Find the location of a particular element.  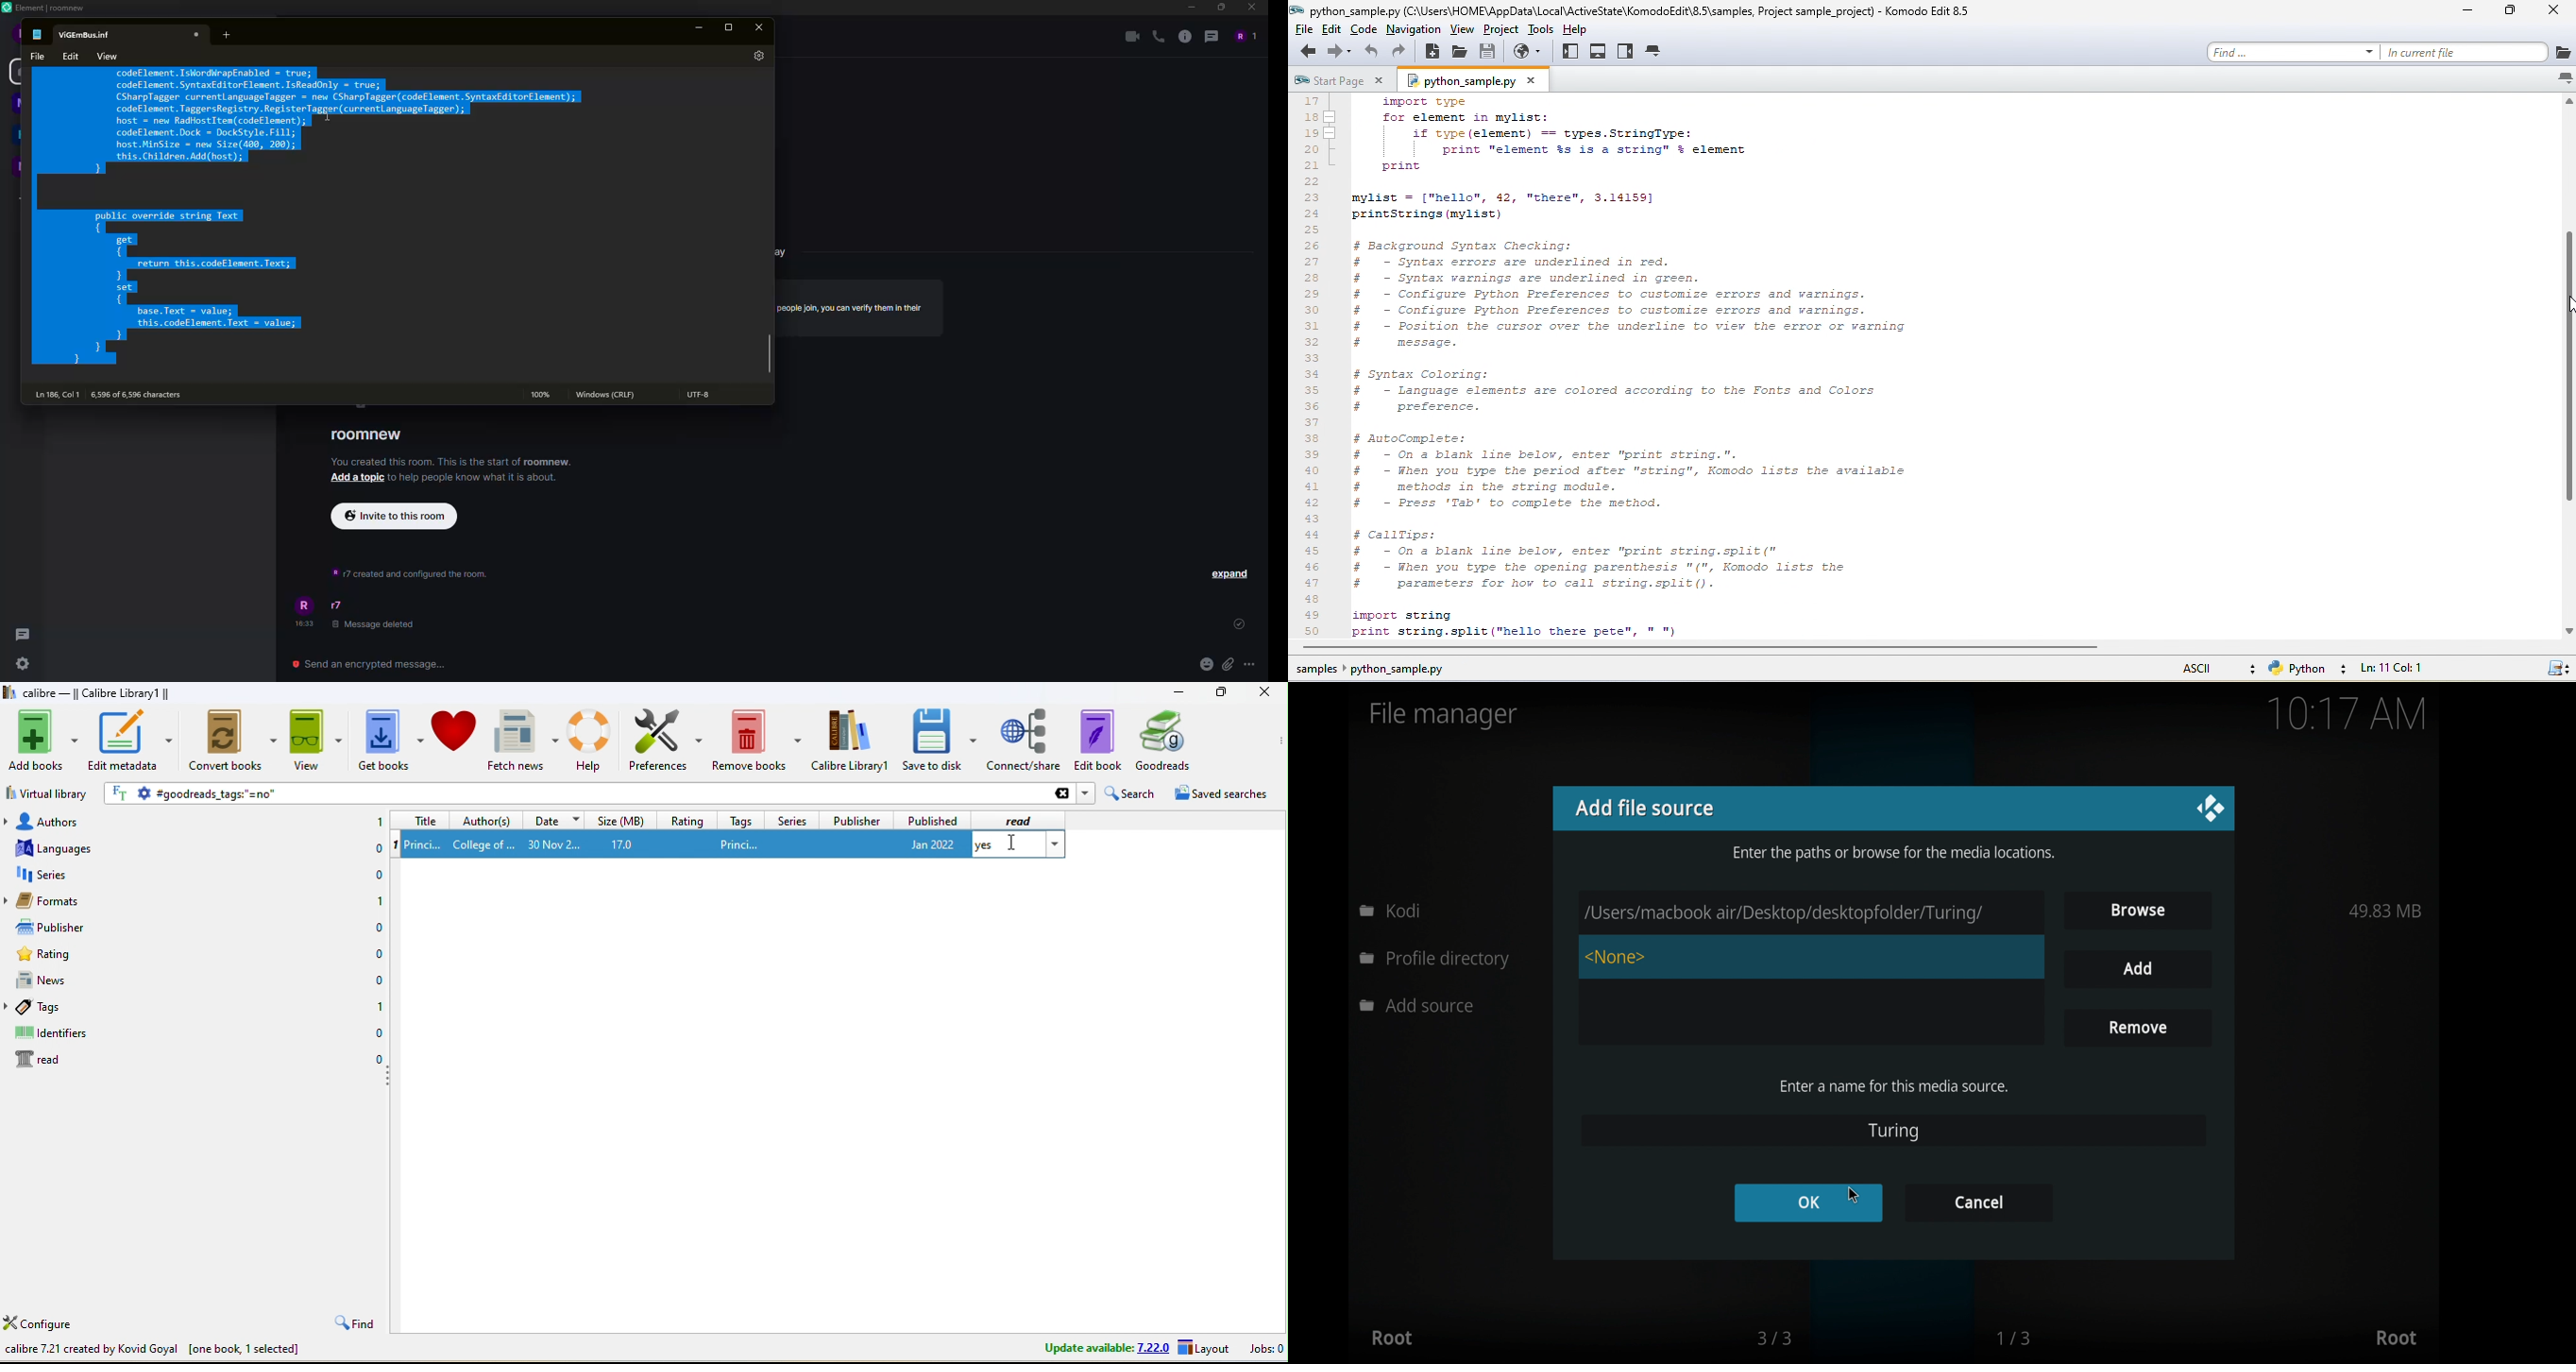

notepad is located at coordinates (38, 33).